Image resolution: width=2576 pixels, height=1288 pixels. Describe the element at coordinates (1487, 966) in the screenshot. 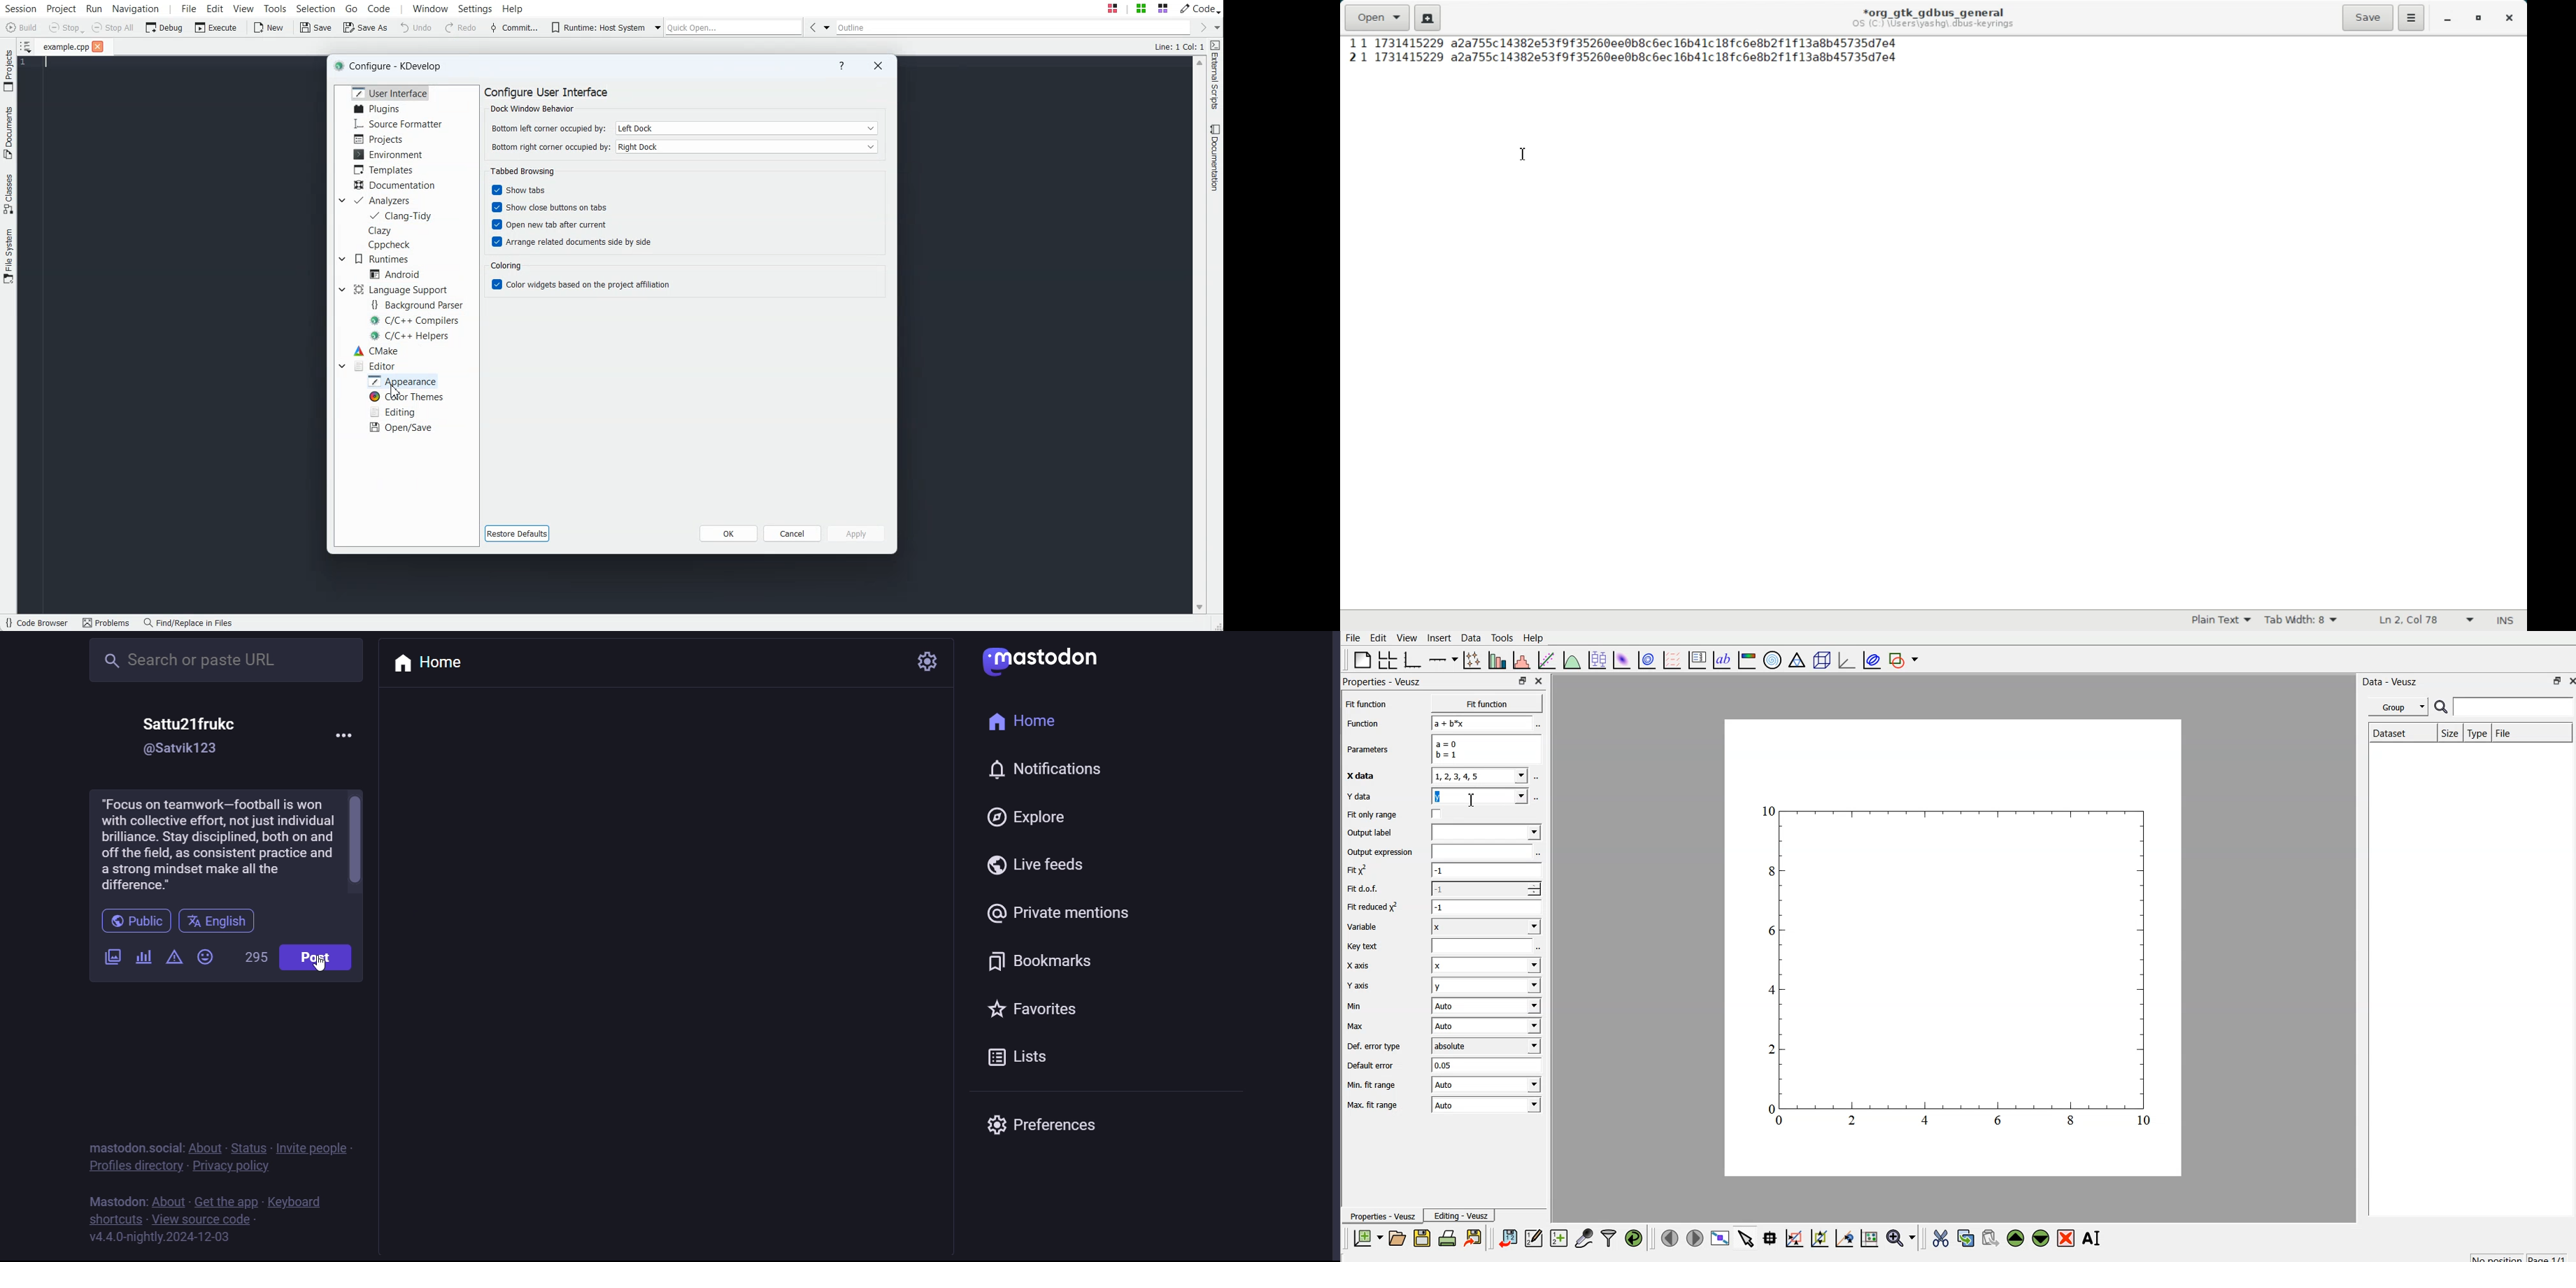

I see `` at that location.